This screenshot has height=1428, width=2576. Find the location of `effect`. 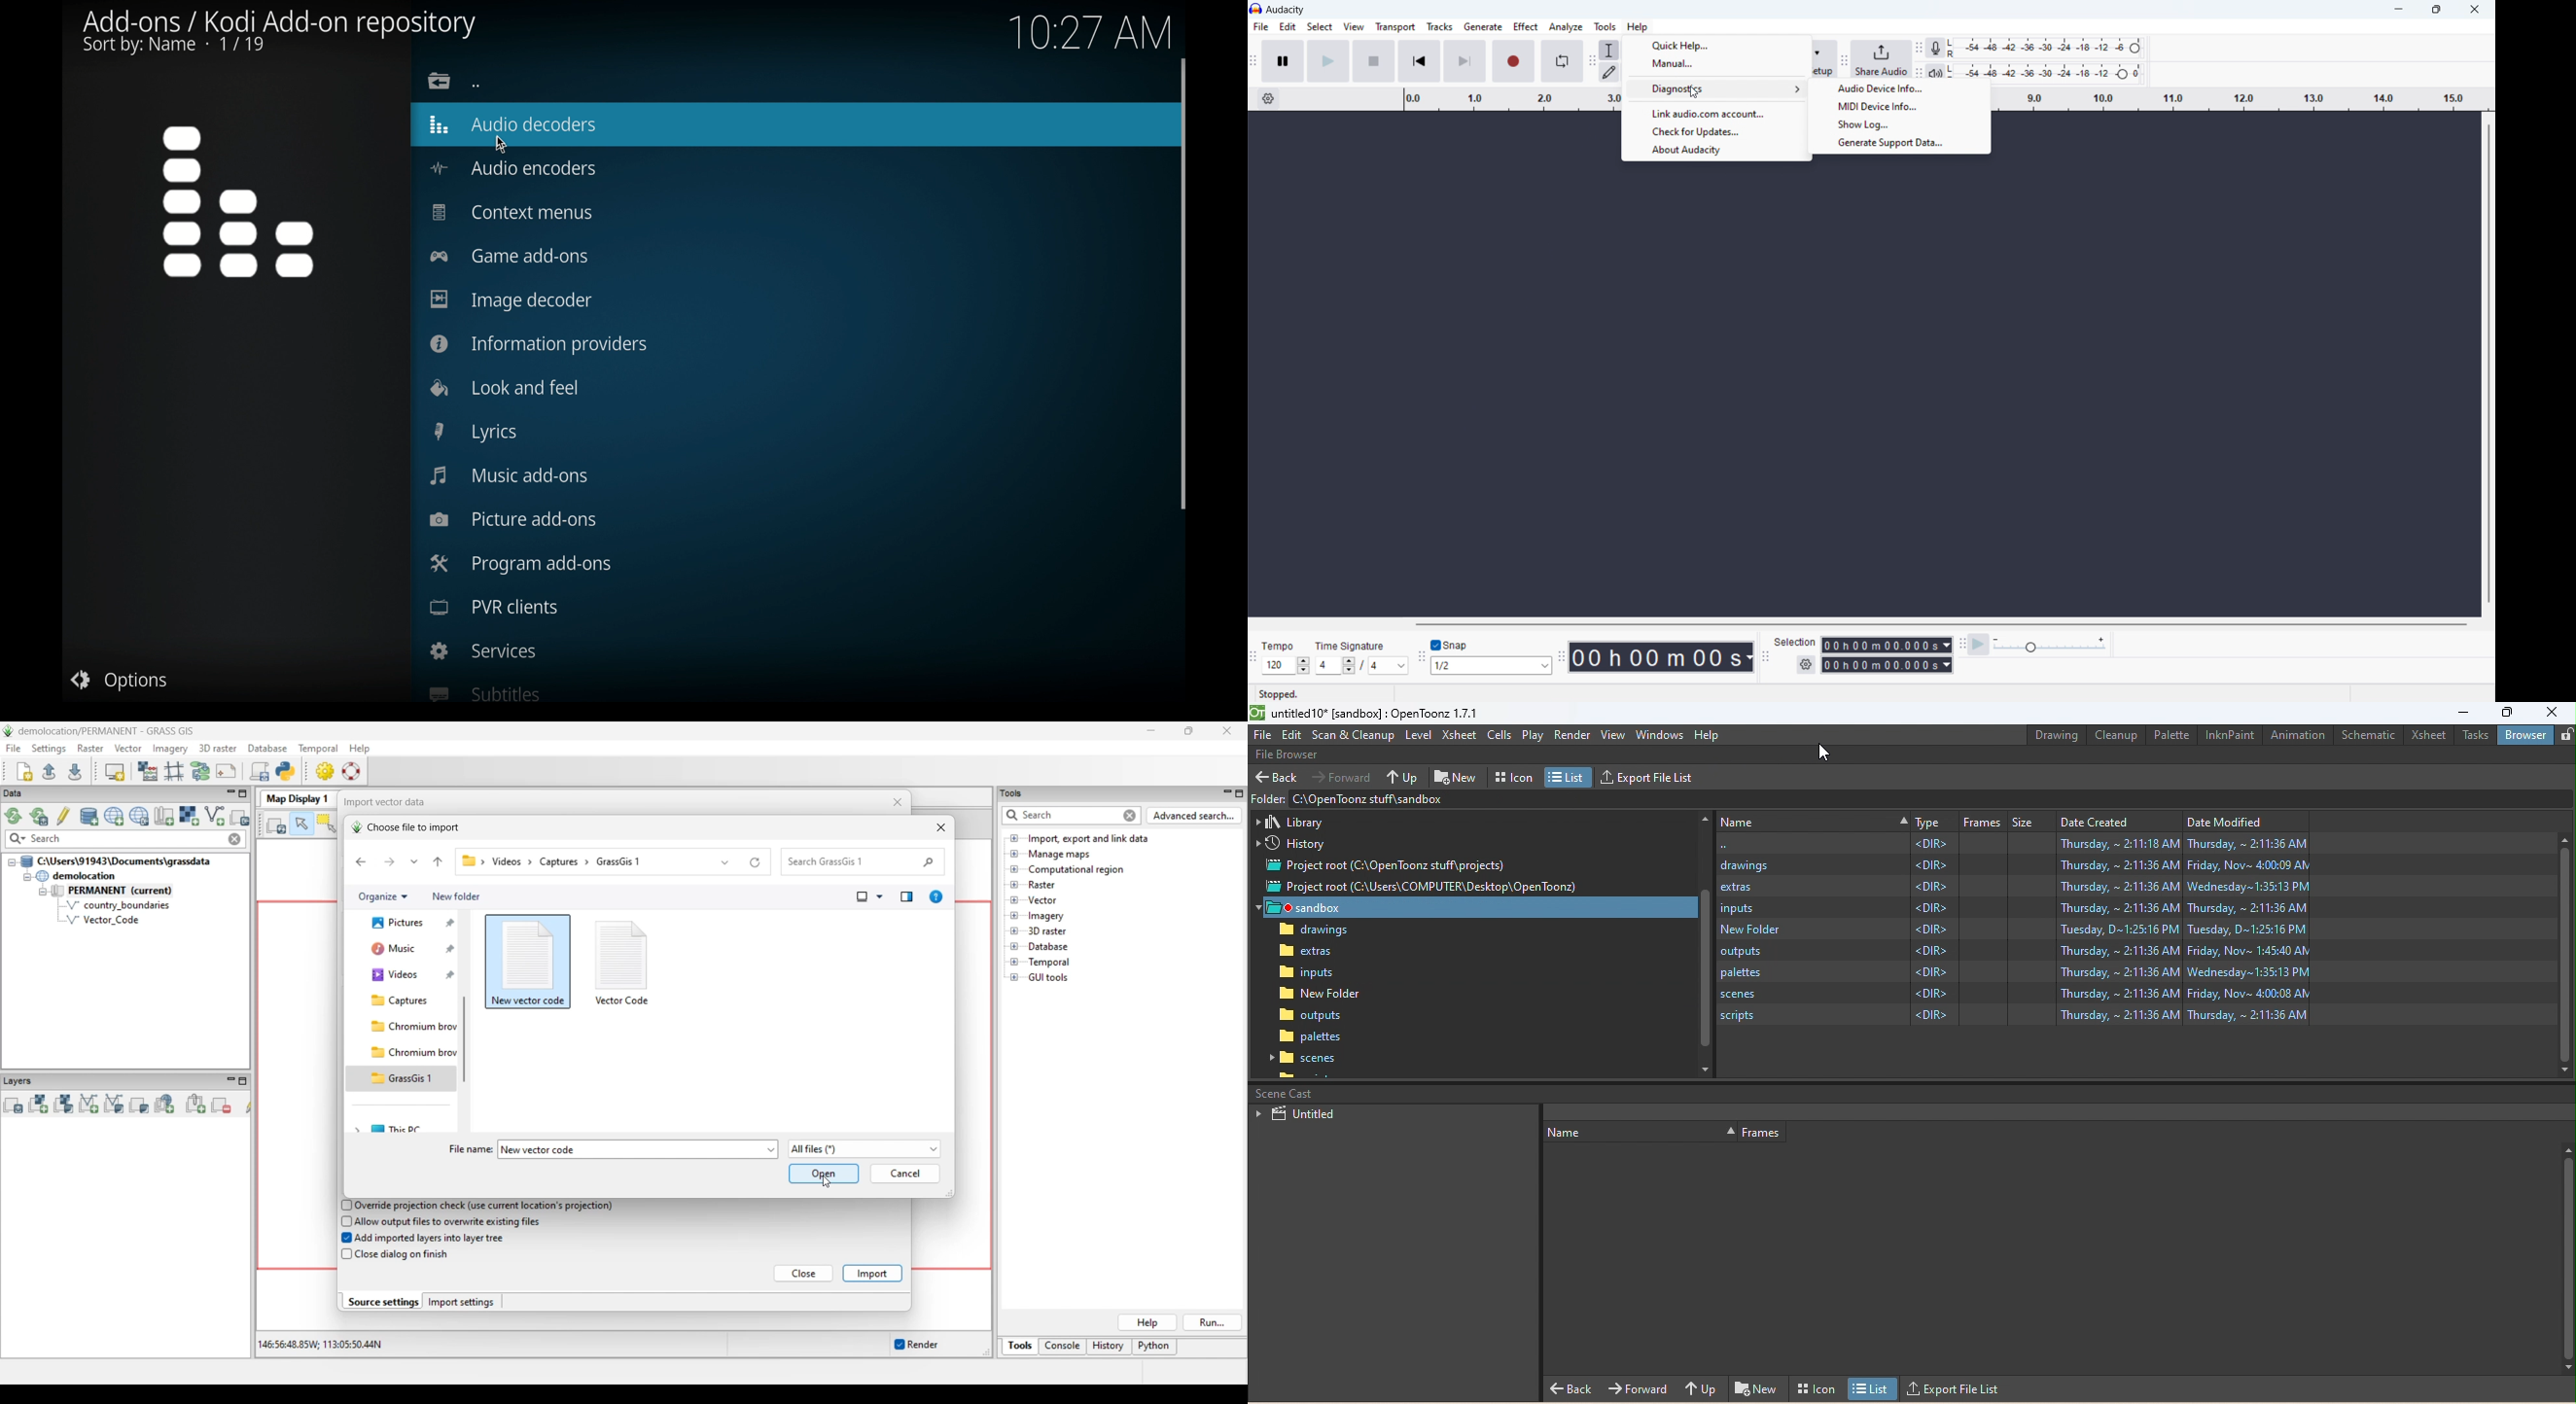

effect is located at coordinates (1526, 26).